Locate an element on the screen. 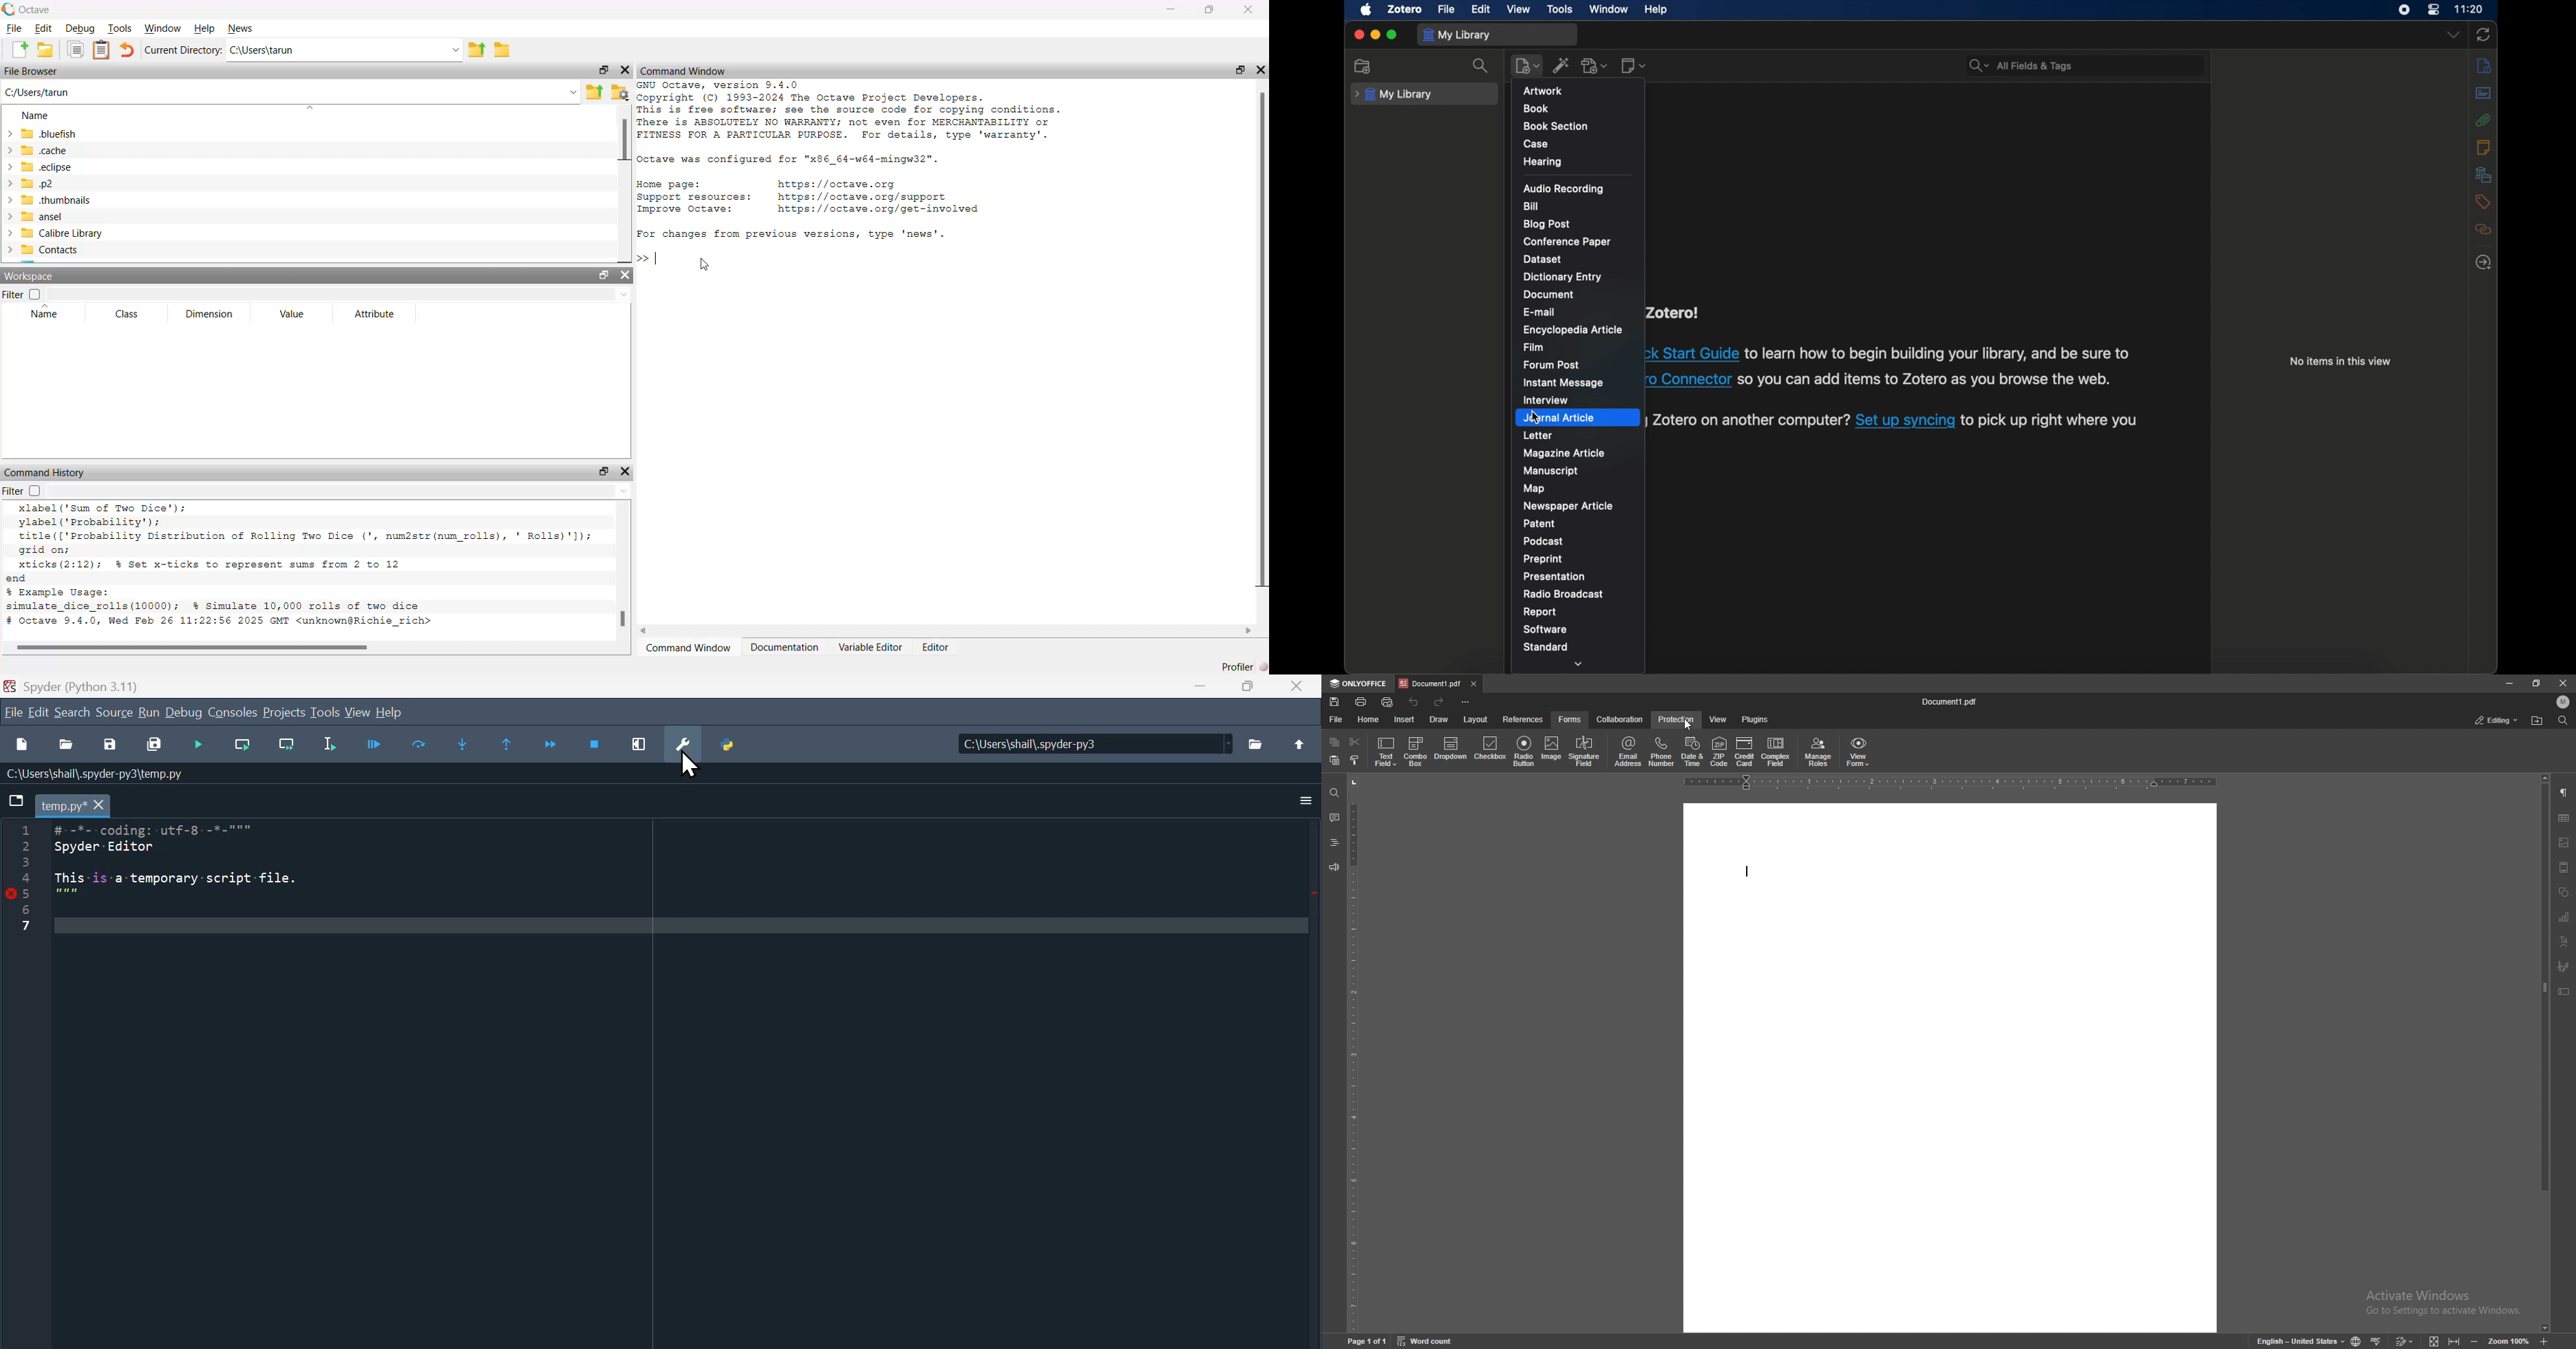  interview is located at coordinates (1546, 400).